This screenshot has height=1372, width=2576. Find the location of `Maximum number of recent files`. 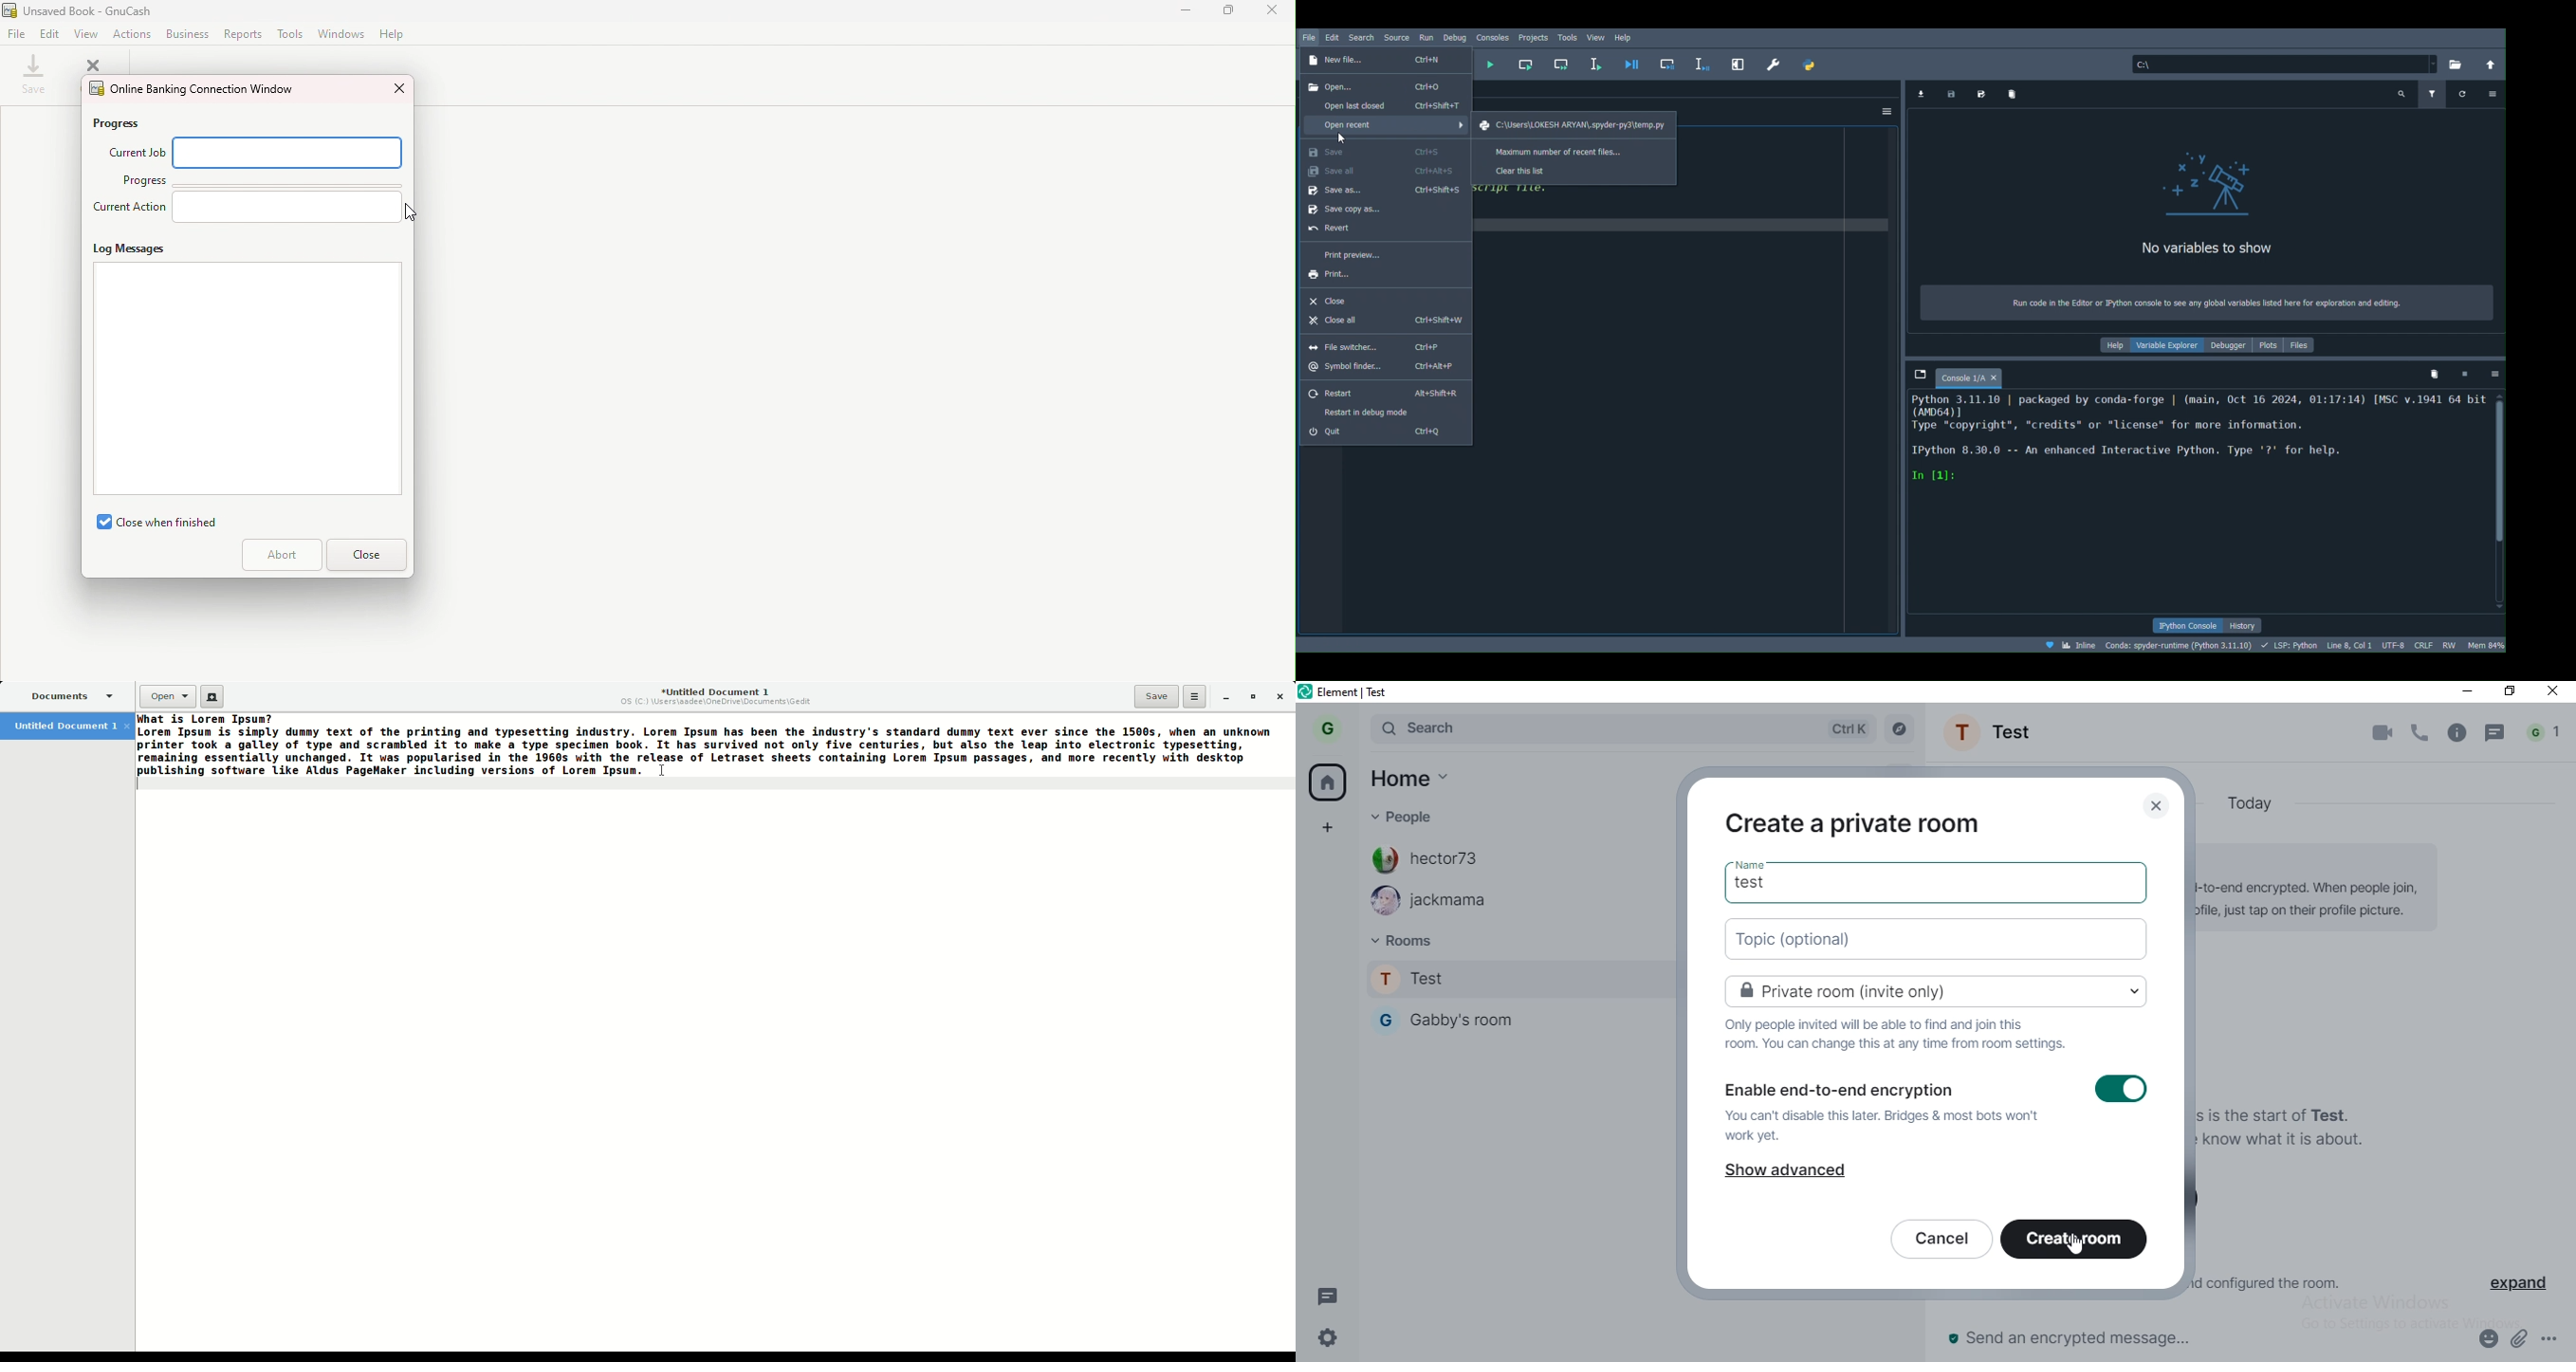

Maximum number of recent files is located at coordinates (1562, 151).